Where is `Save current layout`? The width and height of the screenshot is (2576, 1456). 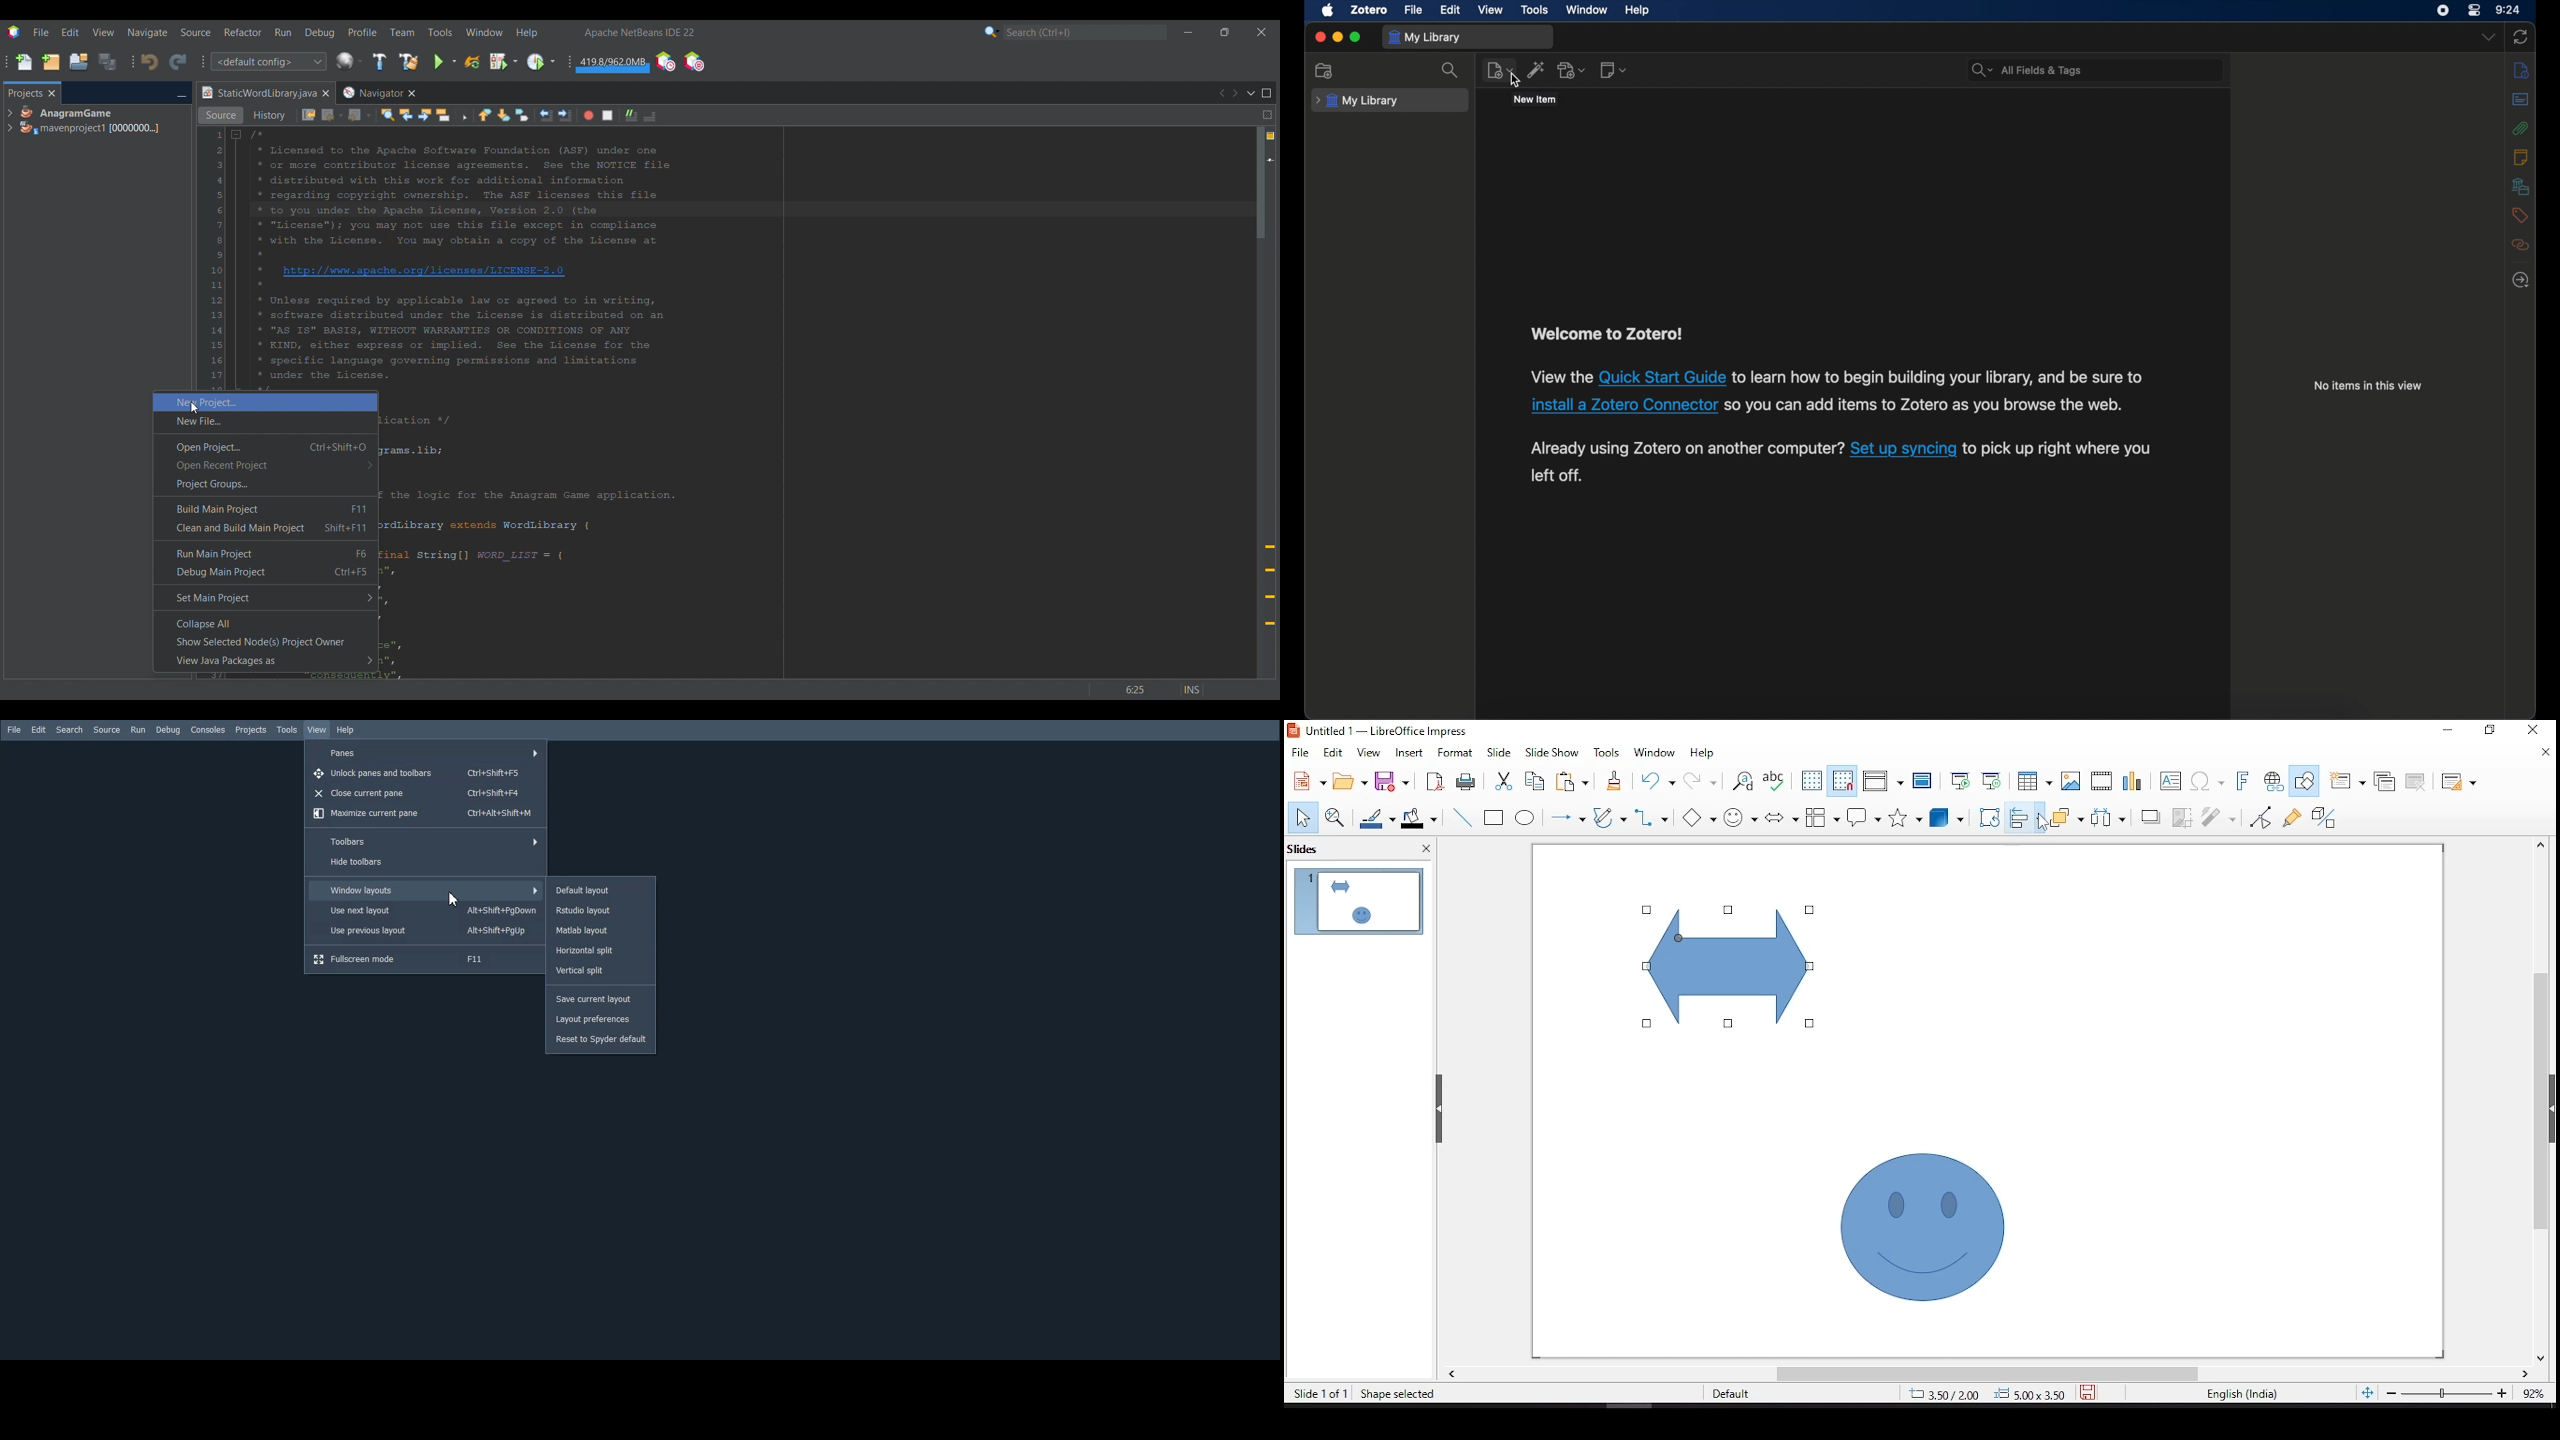 Save current layout is located at coordinates (601, 999).